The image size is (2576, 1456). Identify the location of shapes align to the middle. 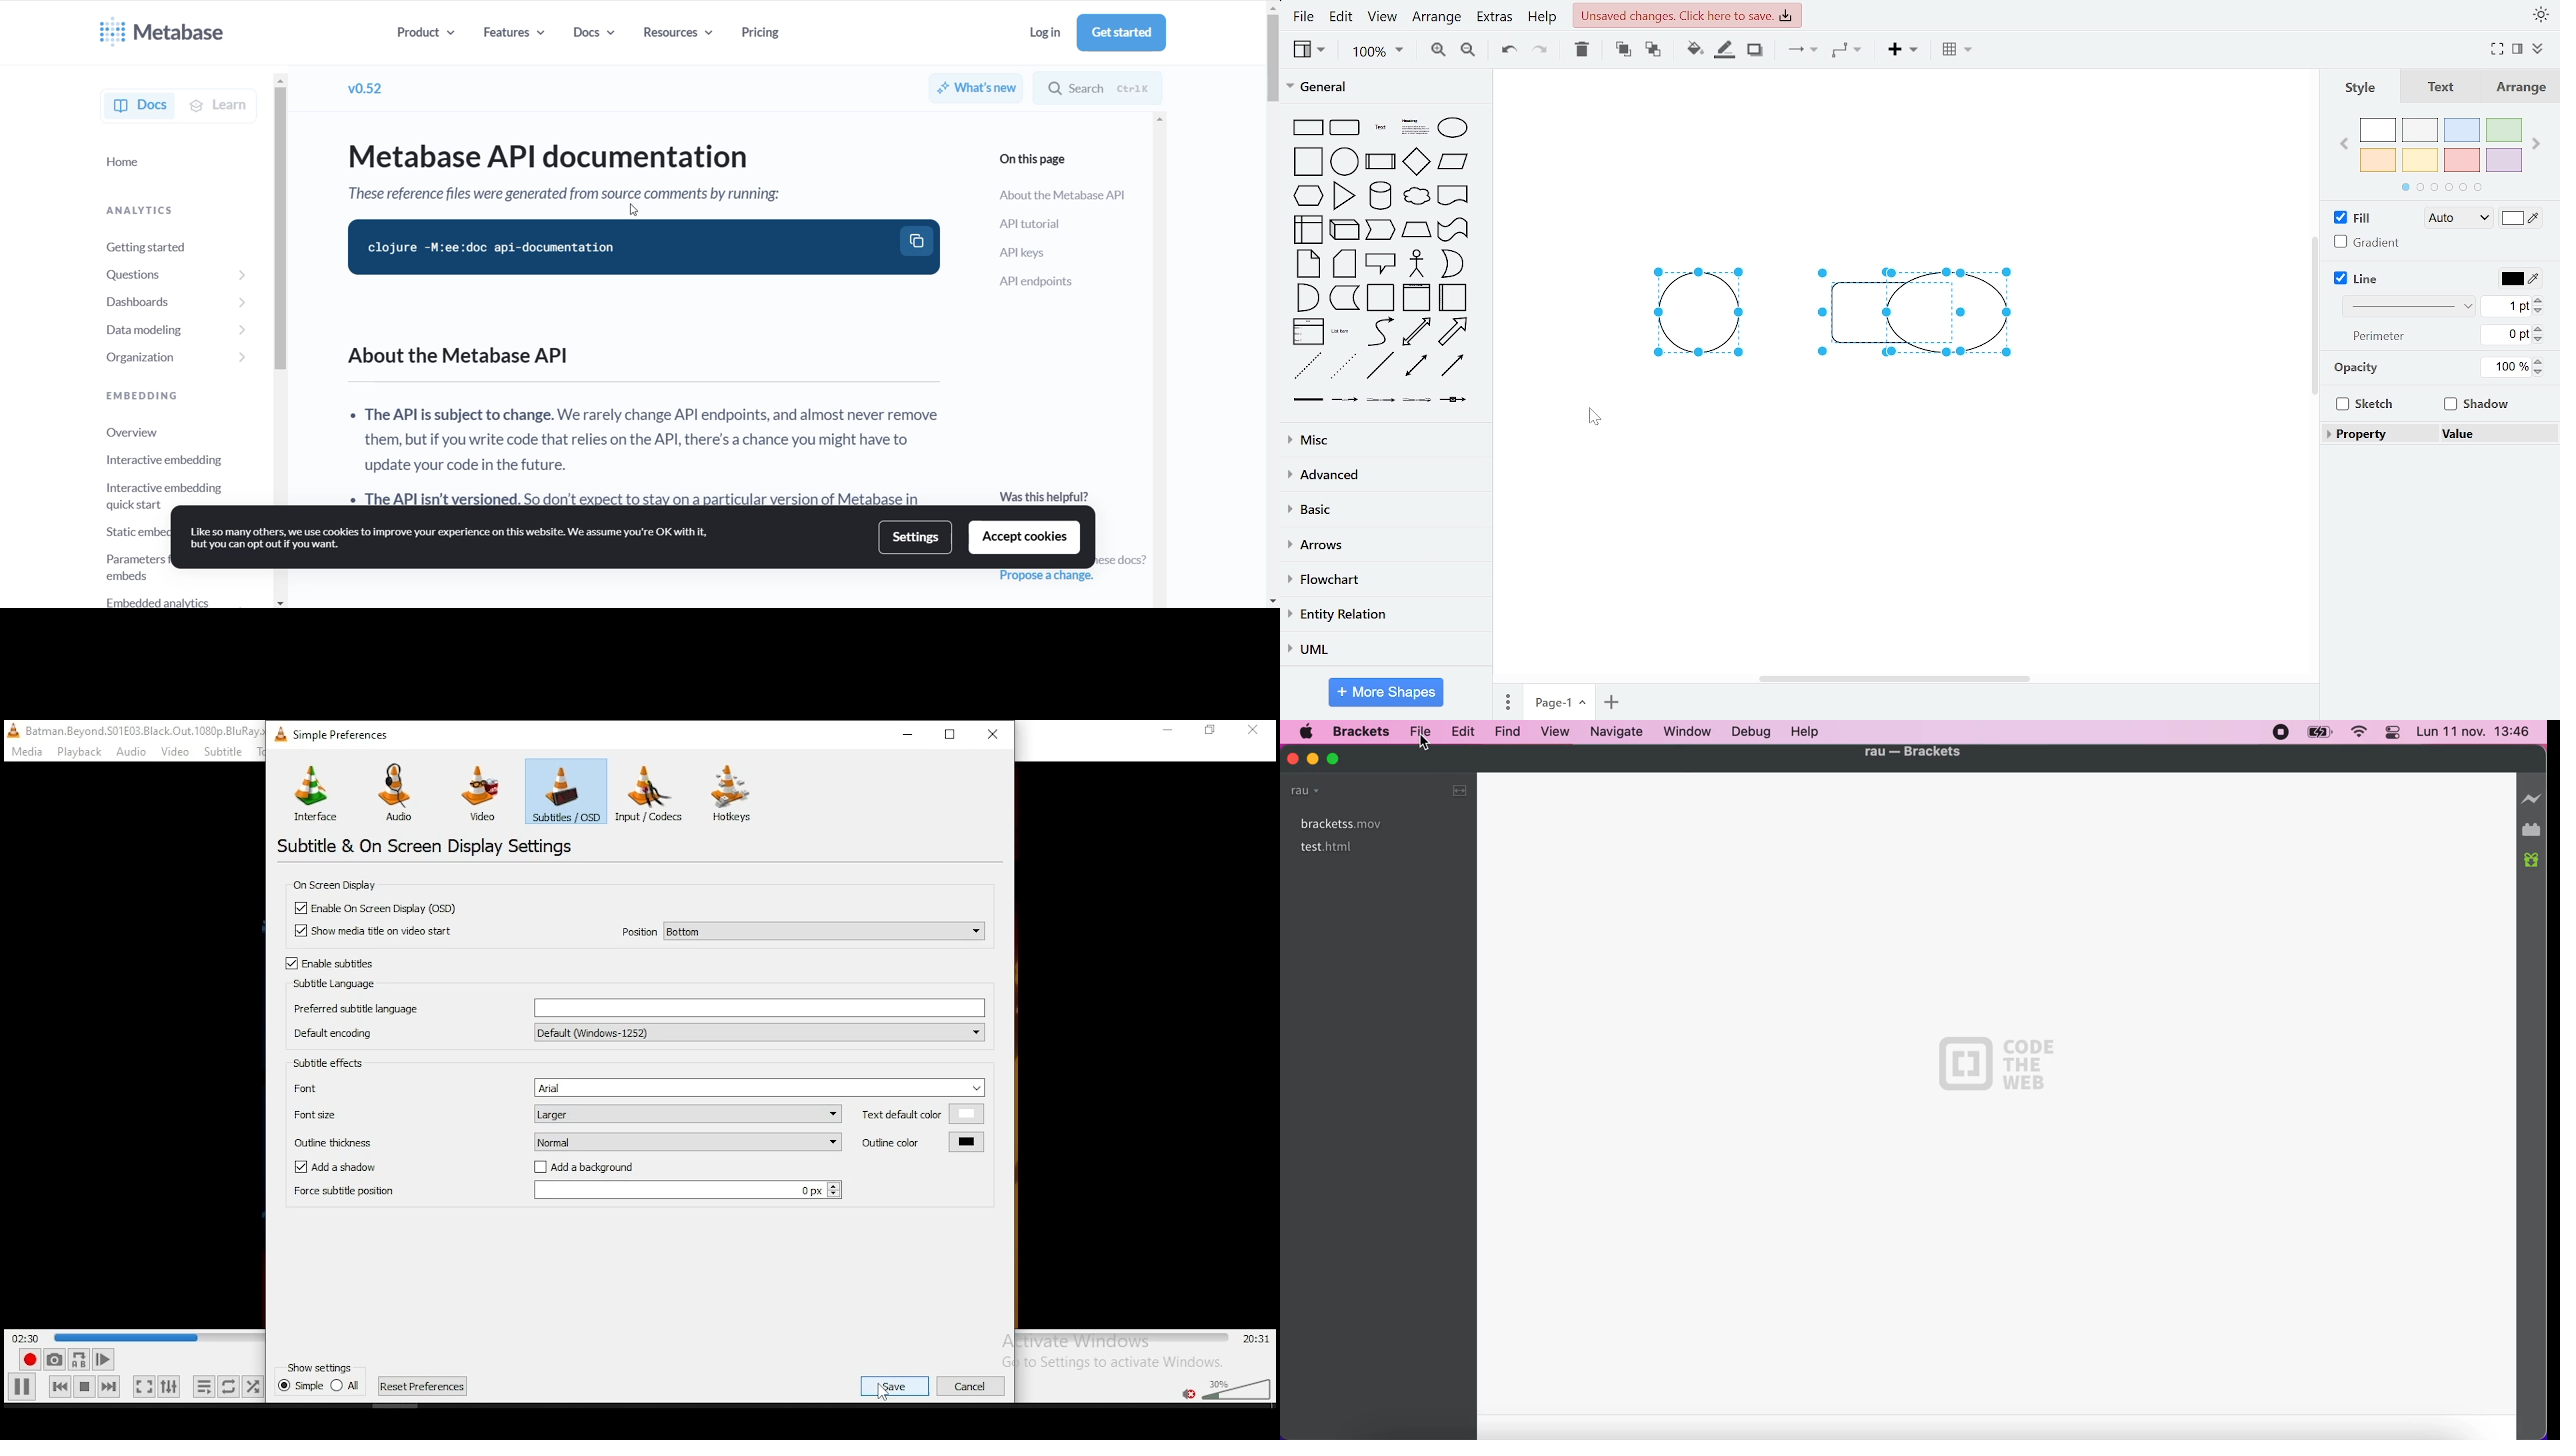
(1820, 308).